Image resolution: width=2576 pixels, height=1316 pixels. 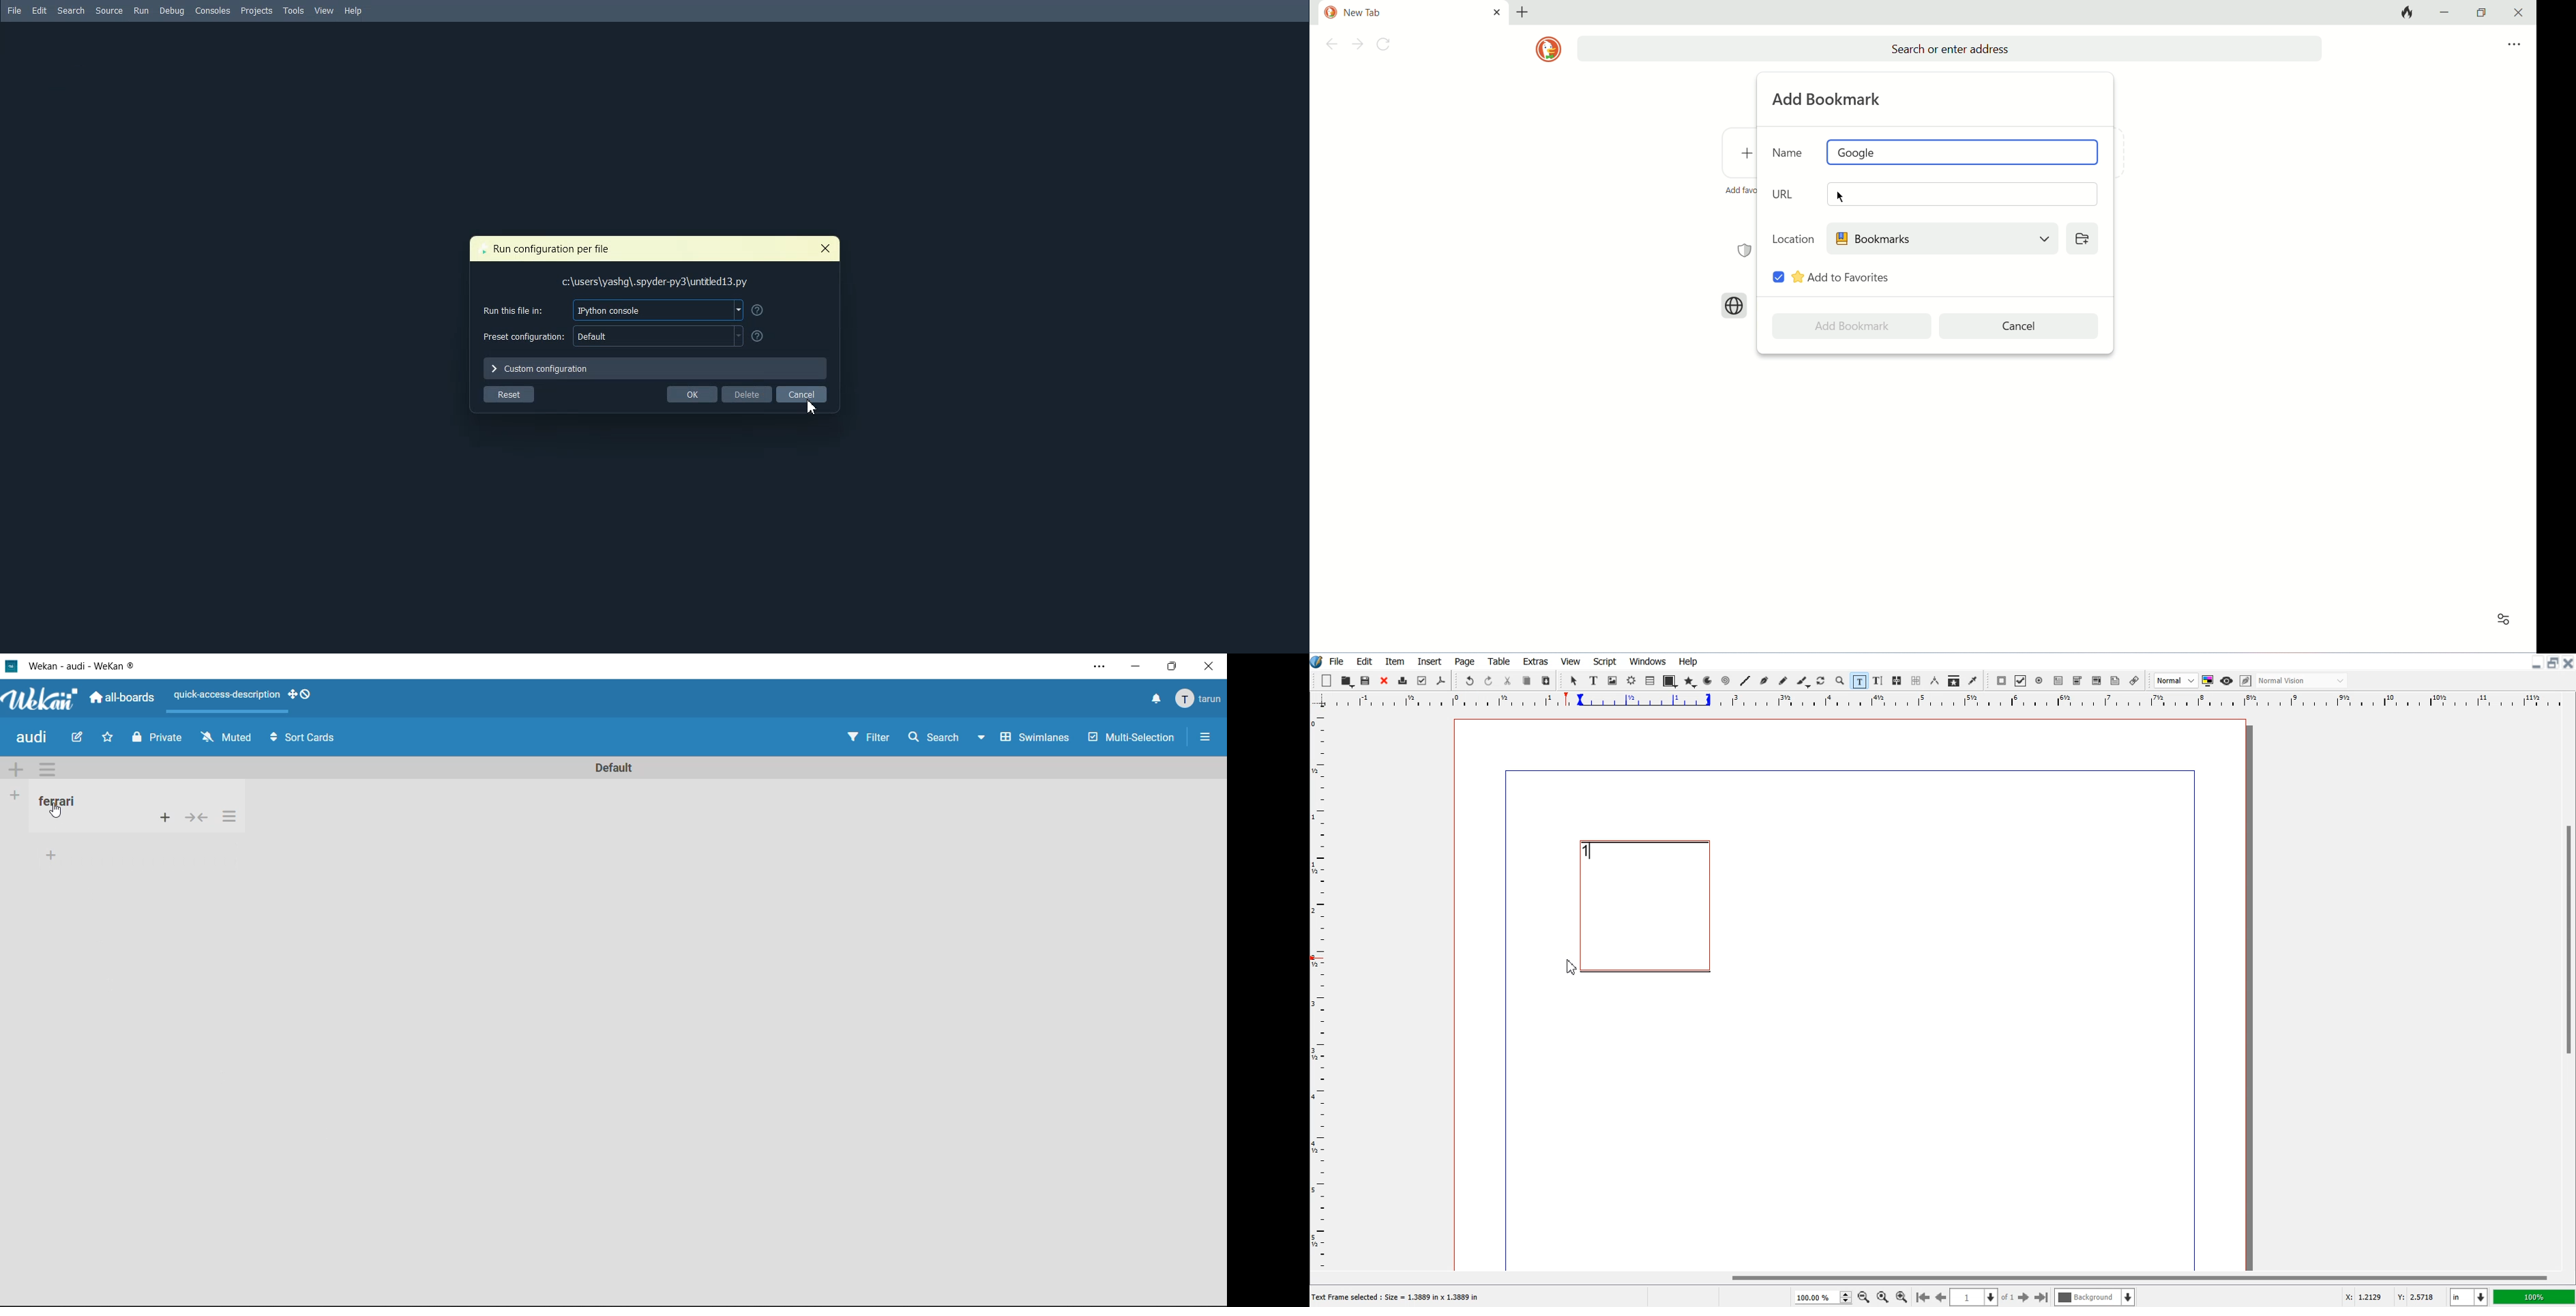 What do you see at coordinates (1942, 238) in the screenshot?
I see `bookmarks` at bounding box center [1942, 238].